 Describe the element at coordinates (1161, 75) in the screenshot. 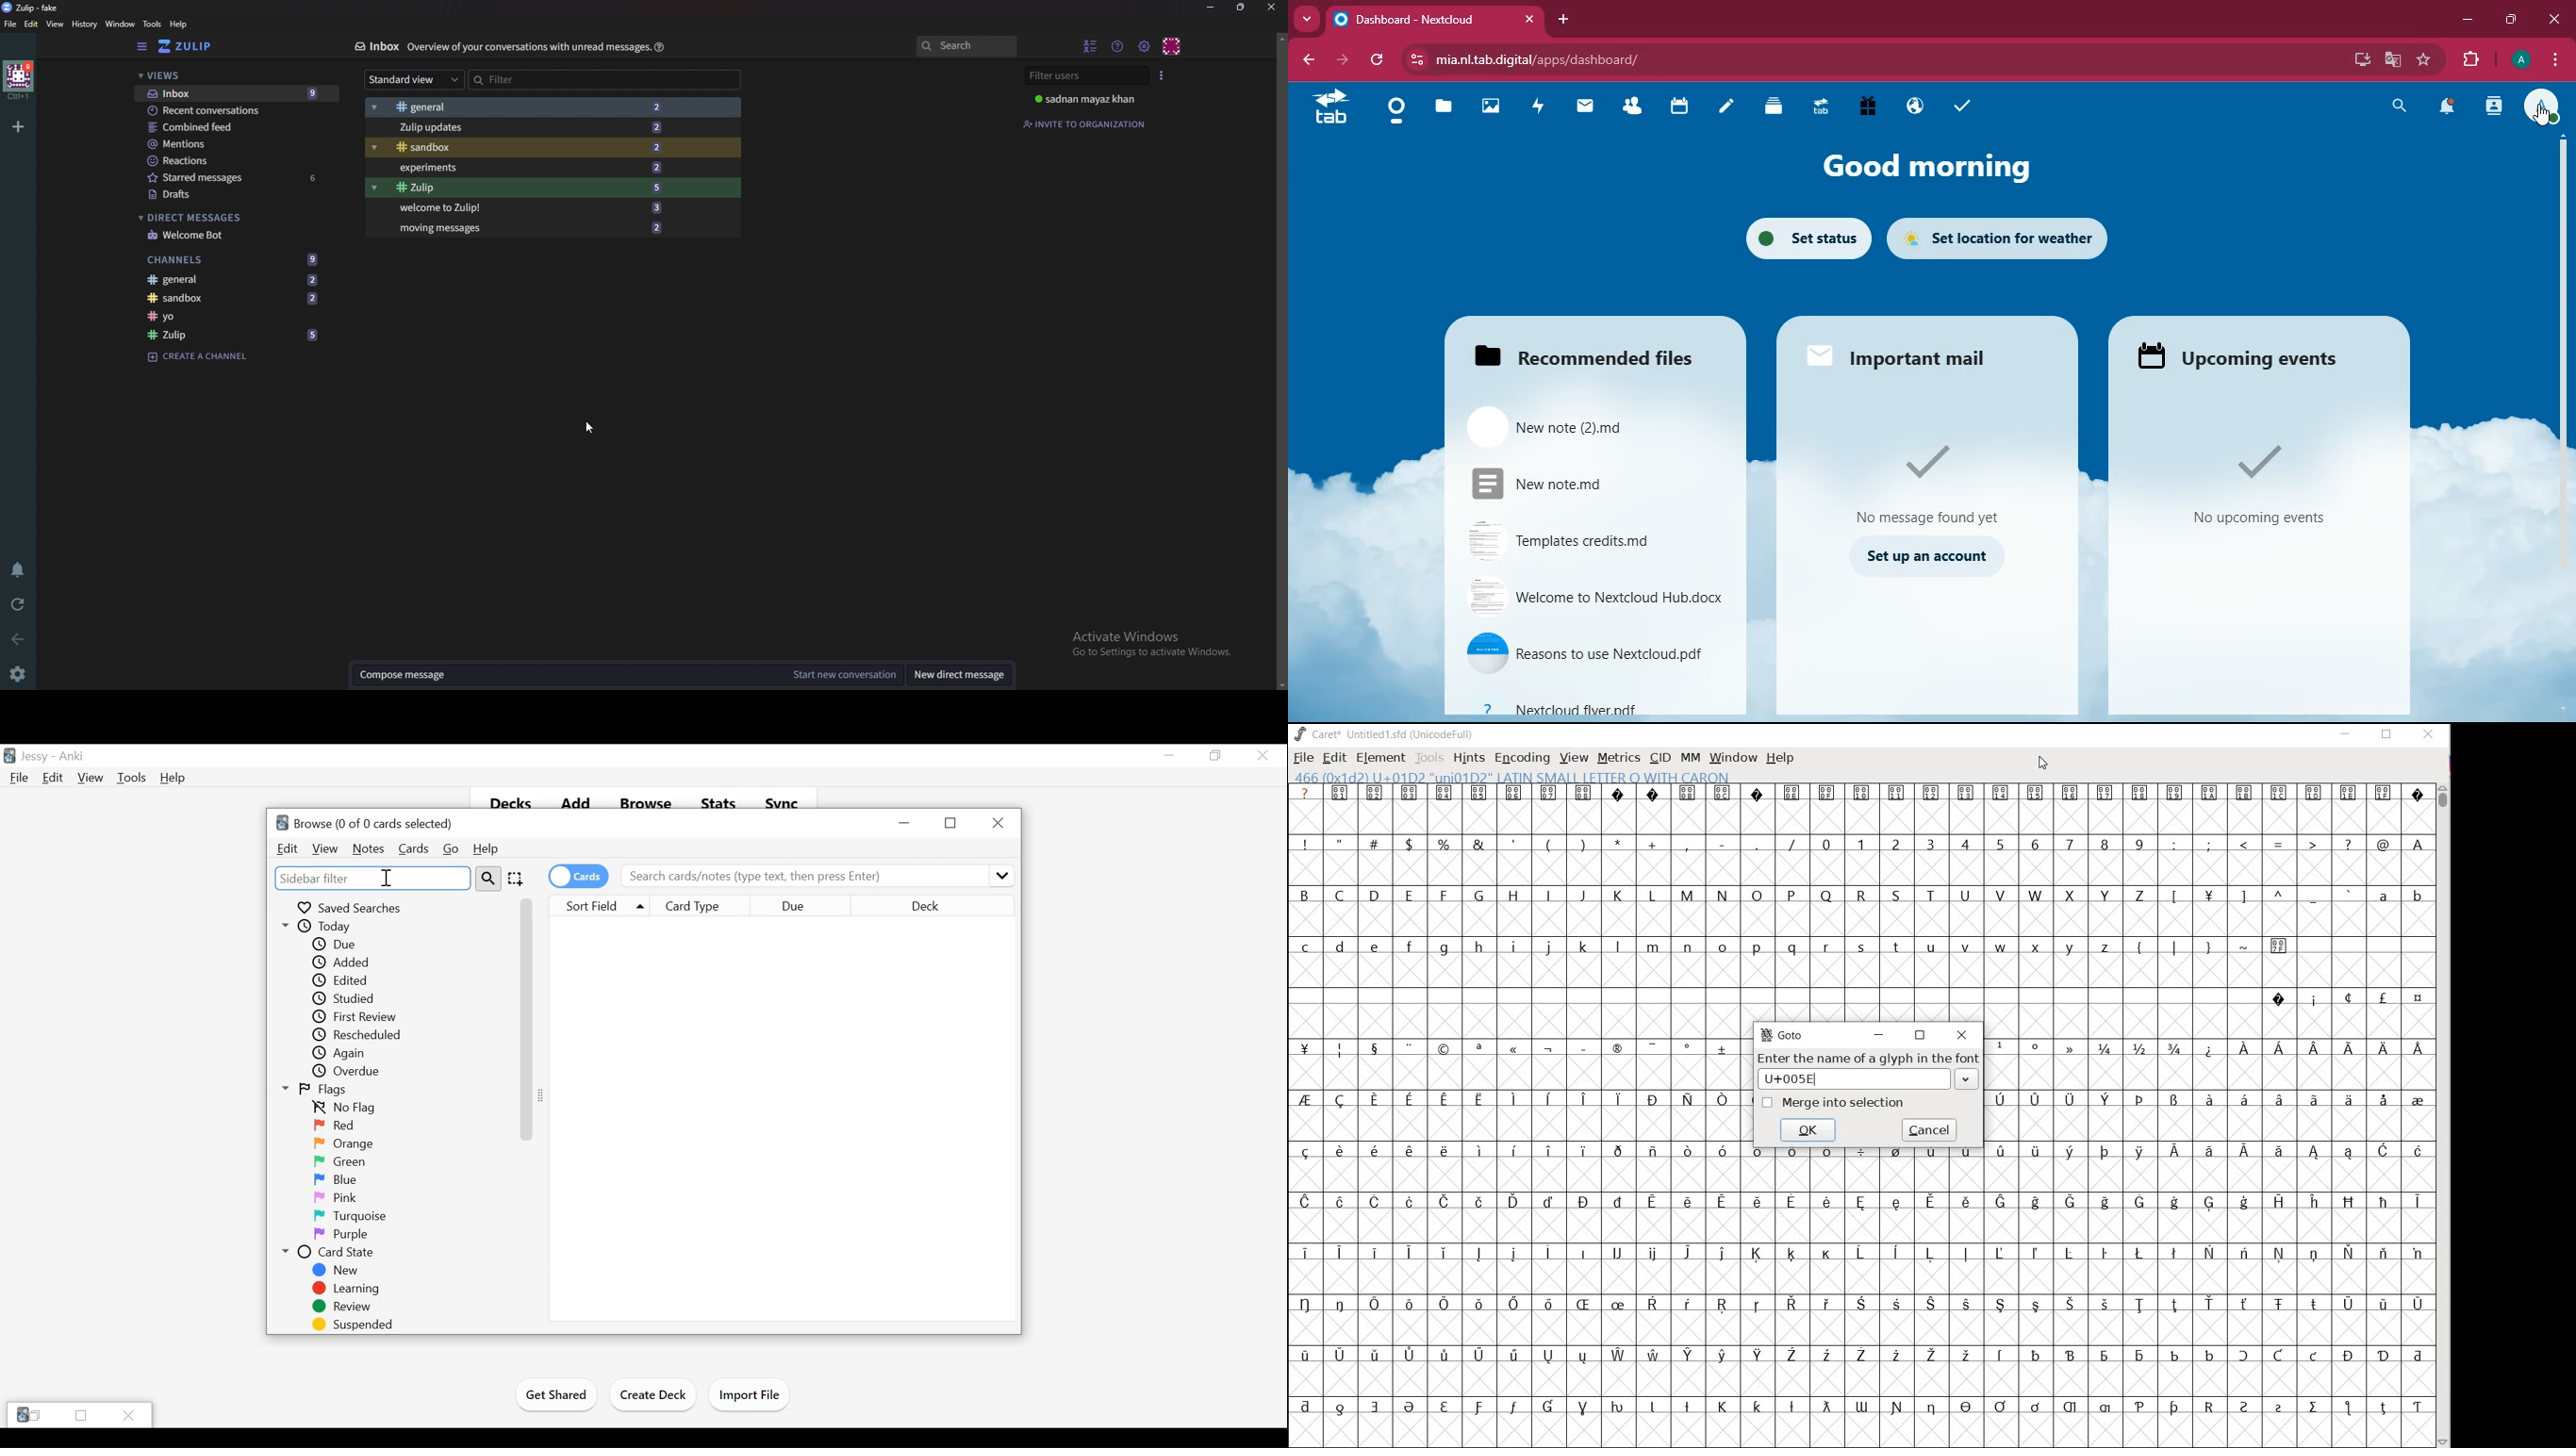

I see `User list style` at that location.